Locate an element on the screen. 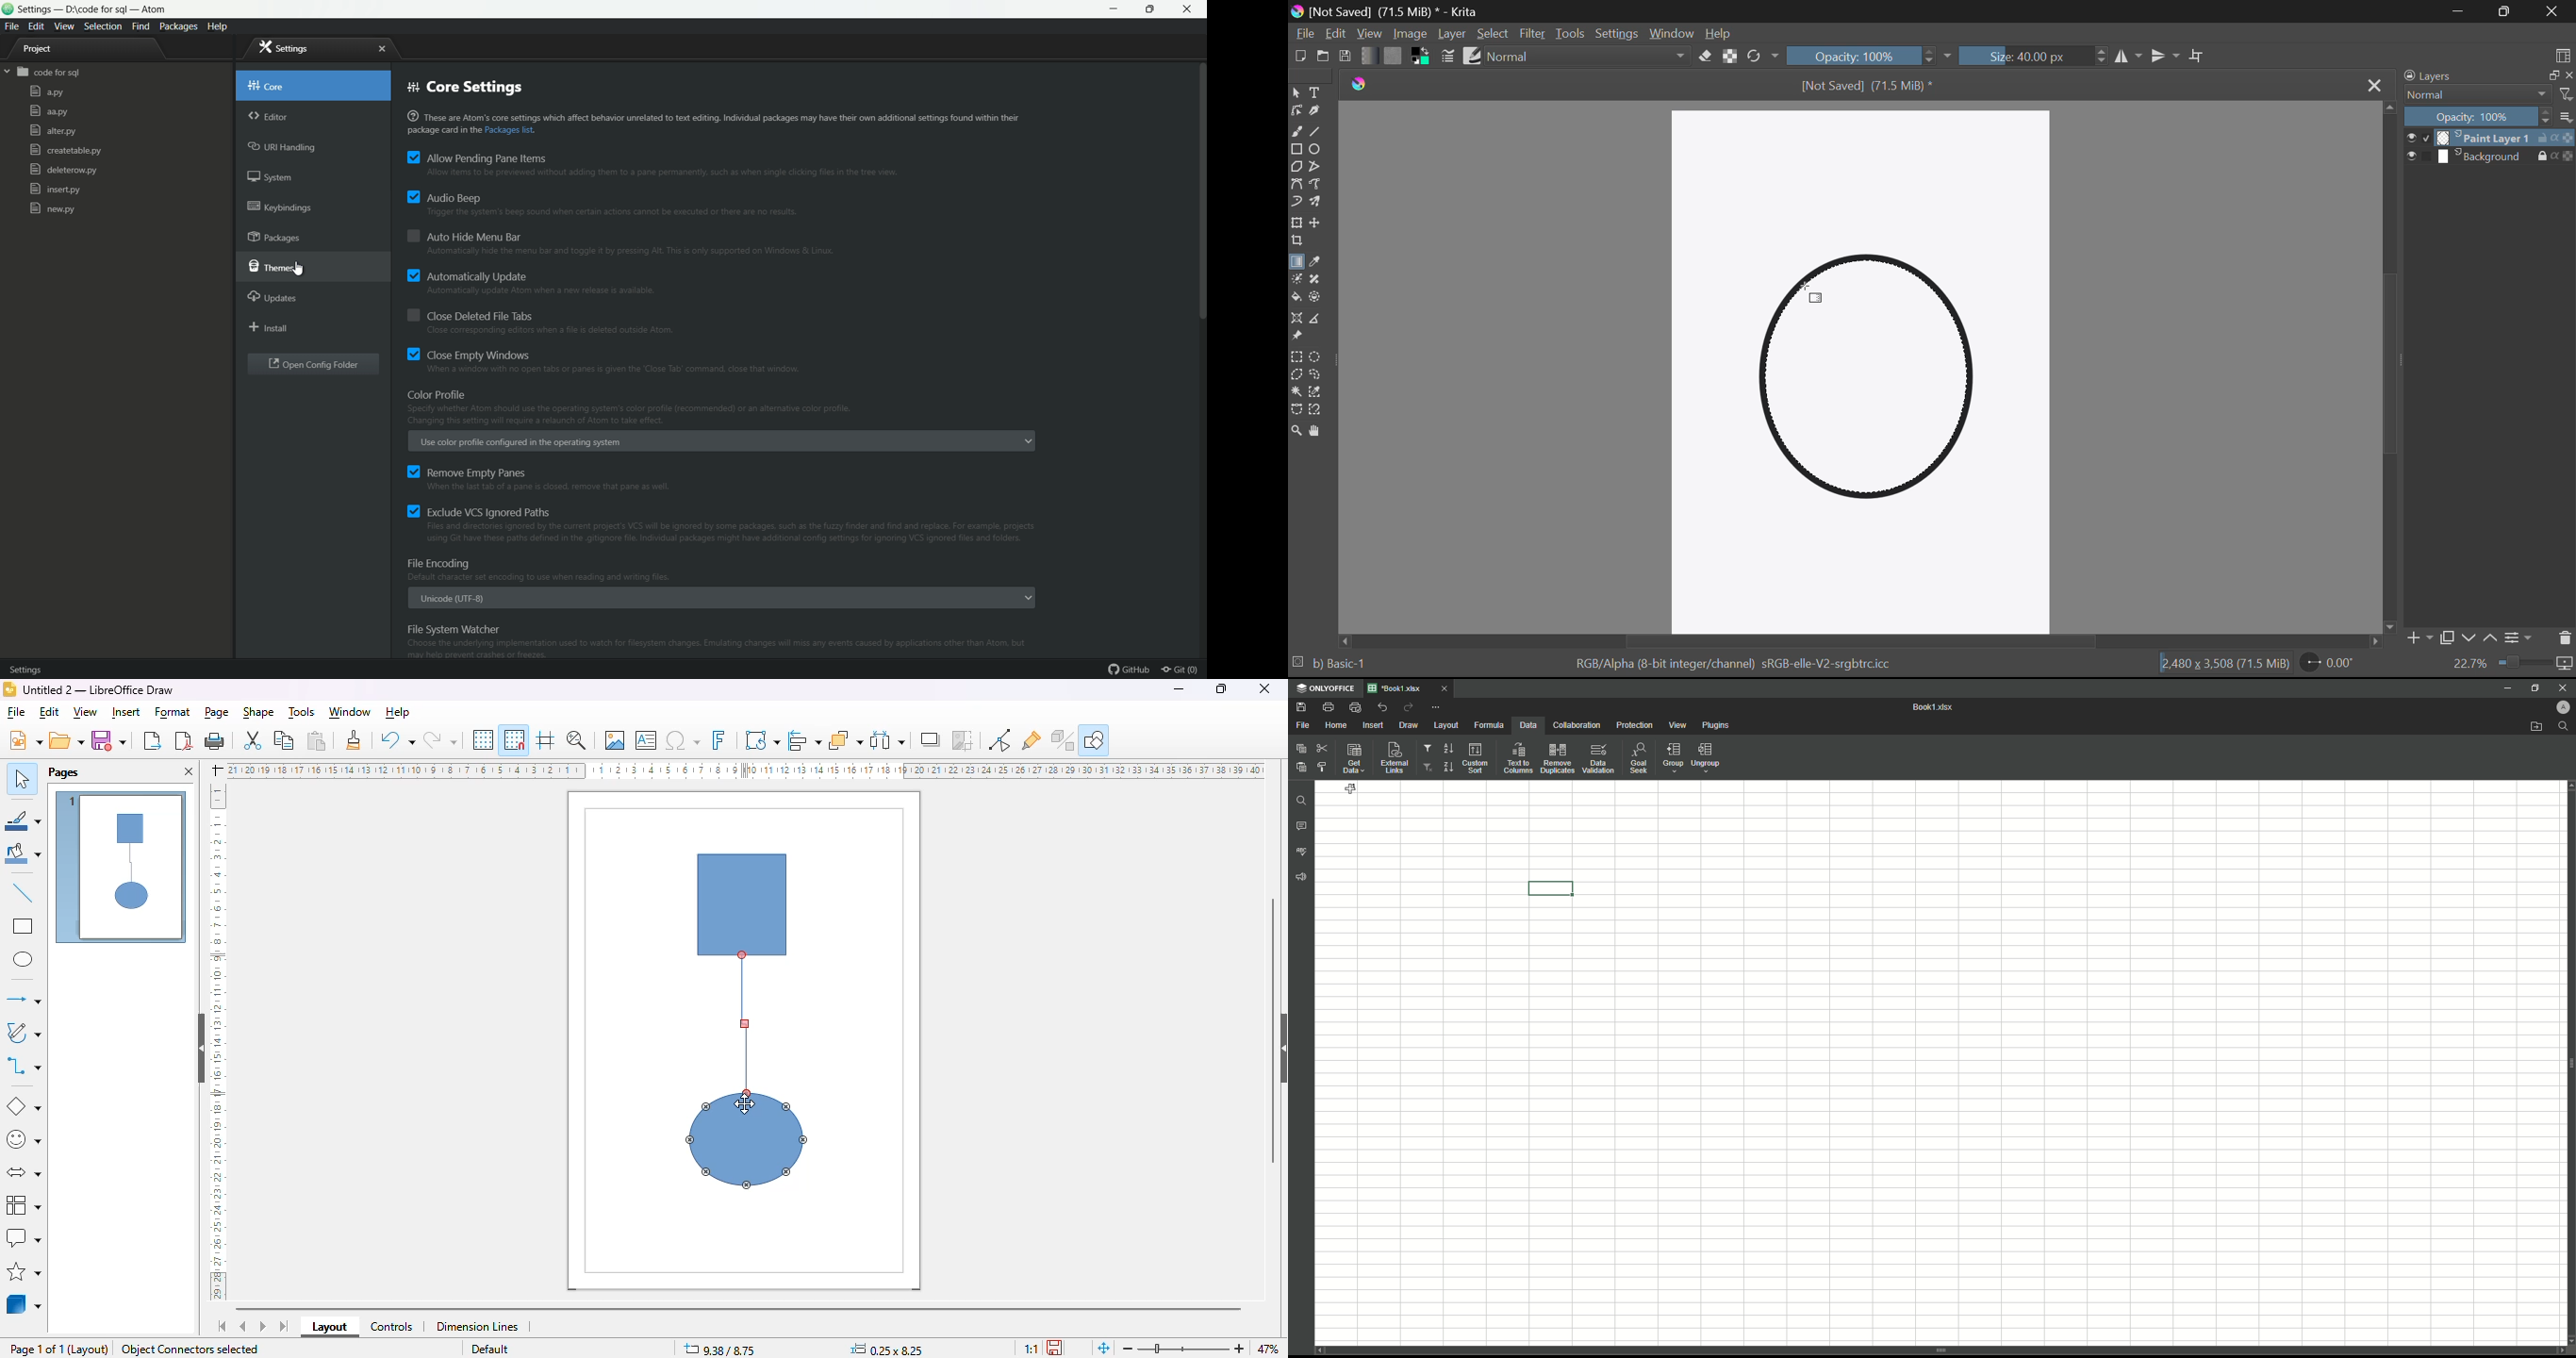  Horizontal Mirror Flip is located at coordinates (2167, 58).